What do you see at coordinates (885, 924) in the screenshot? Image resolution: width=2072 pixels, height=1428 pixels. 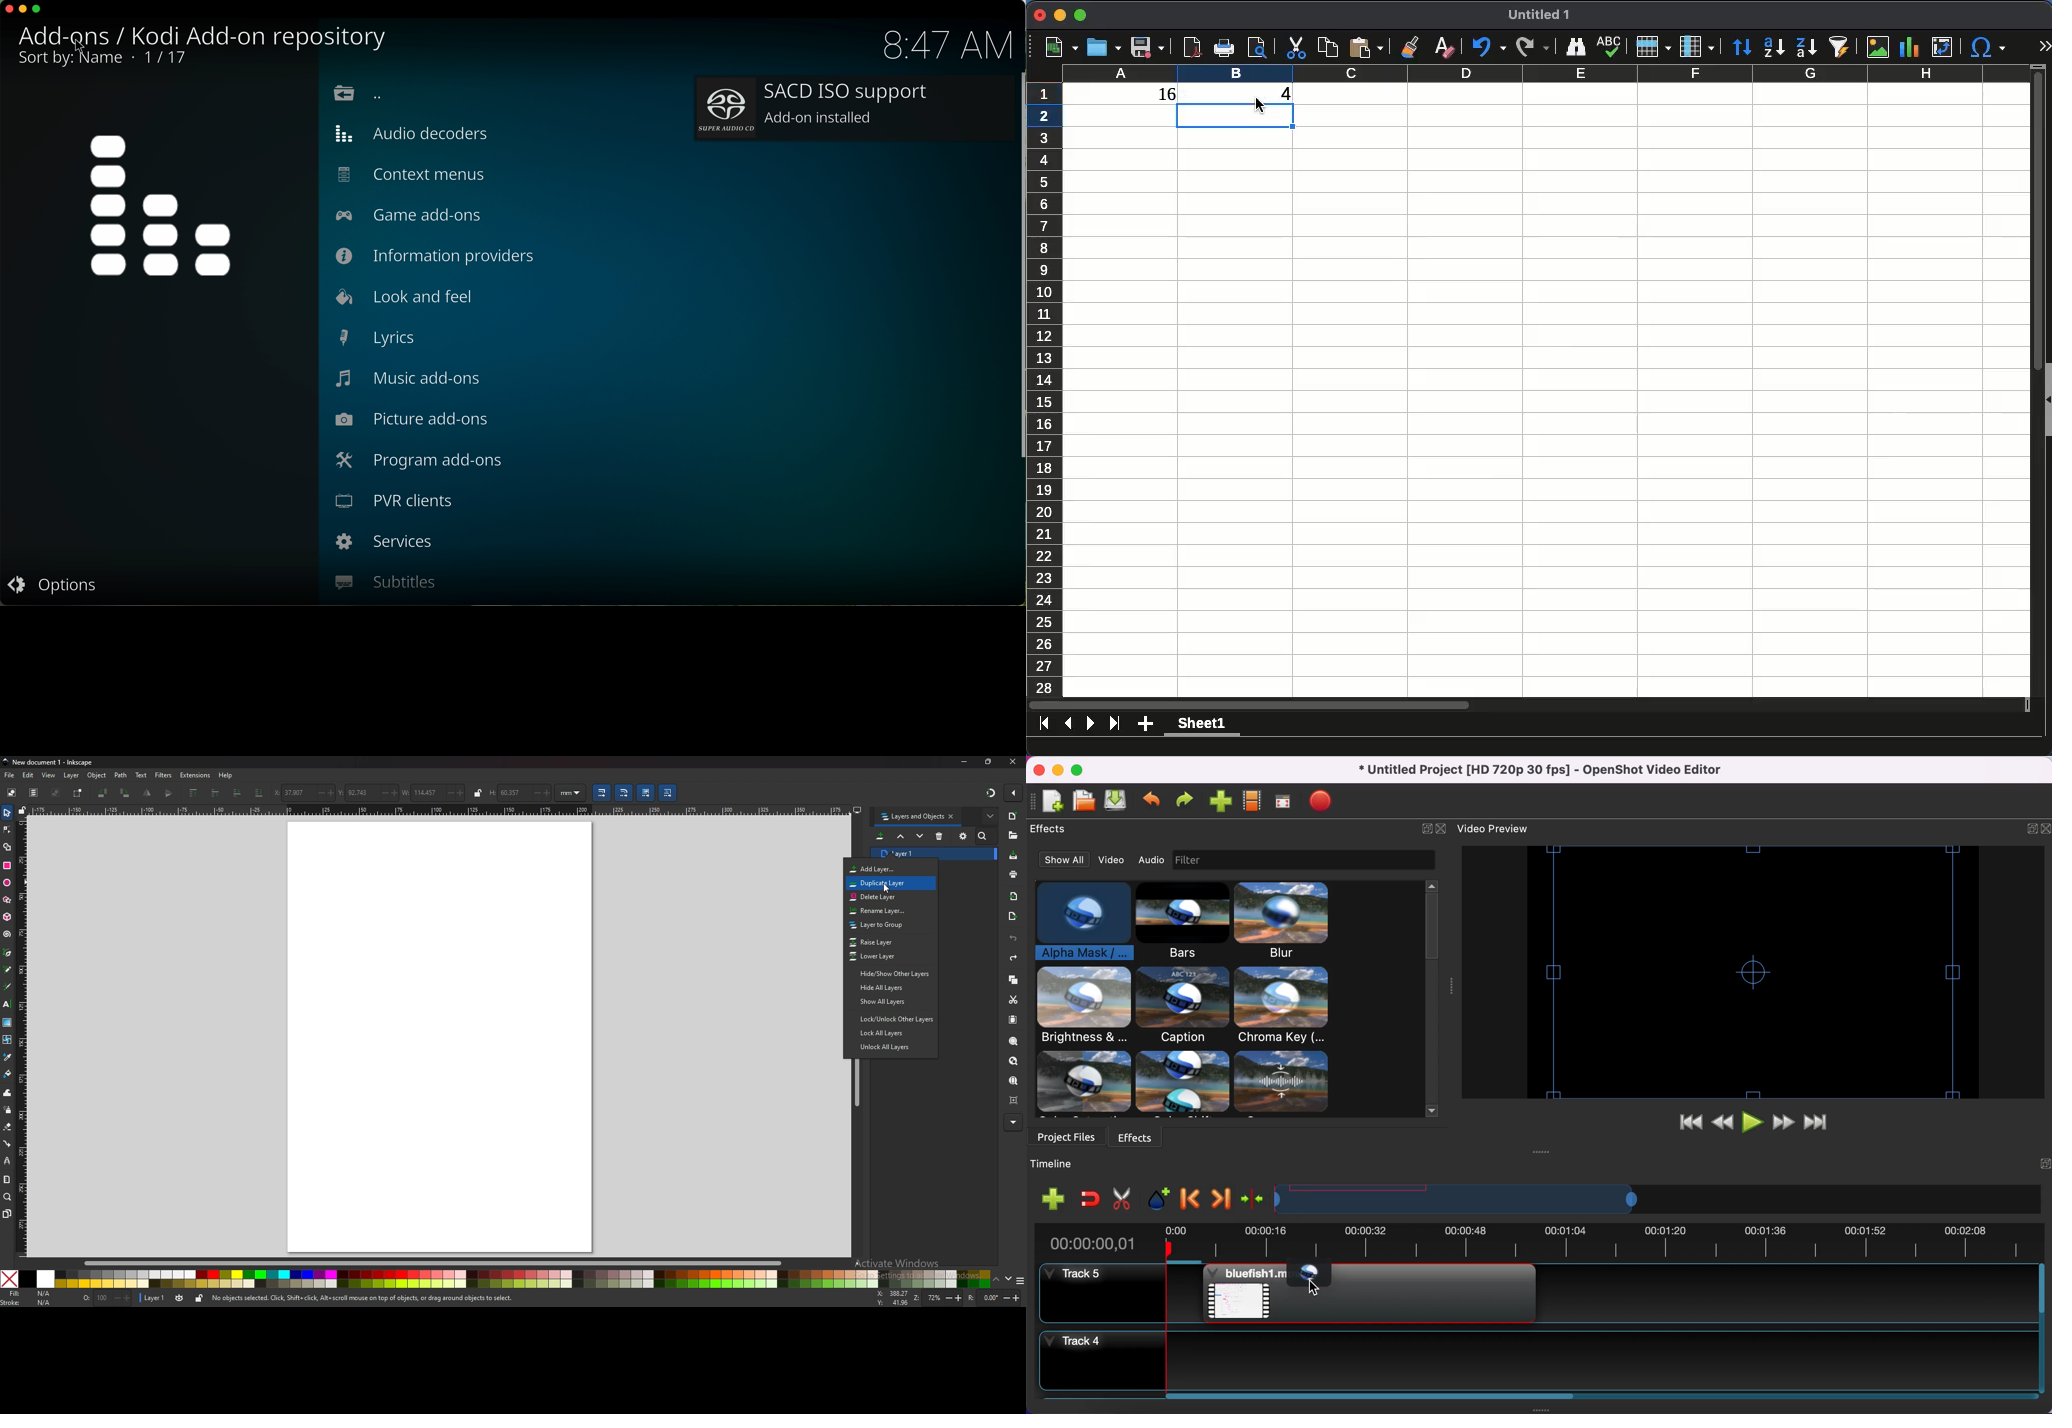 I see `layer to group` at bounding box center [885, 924].